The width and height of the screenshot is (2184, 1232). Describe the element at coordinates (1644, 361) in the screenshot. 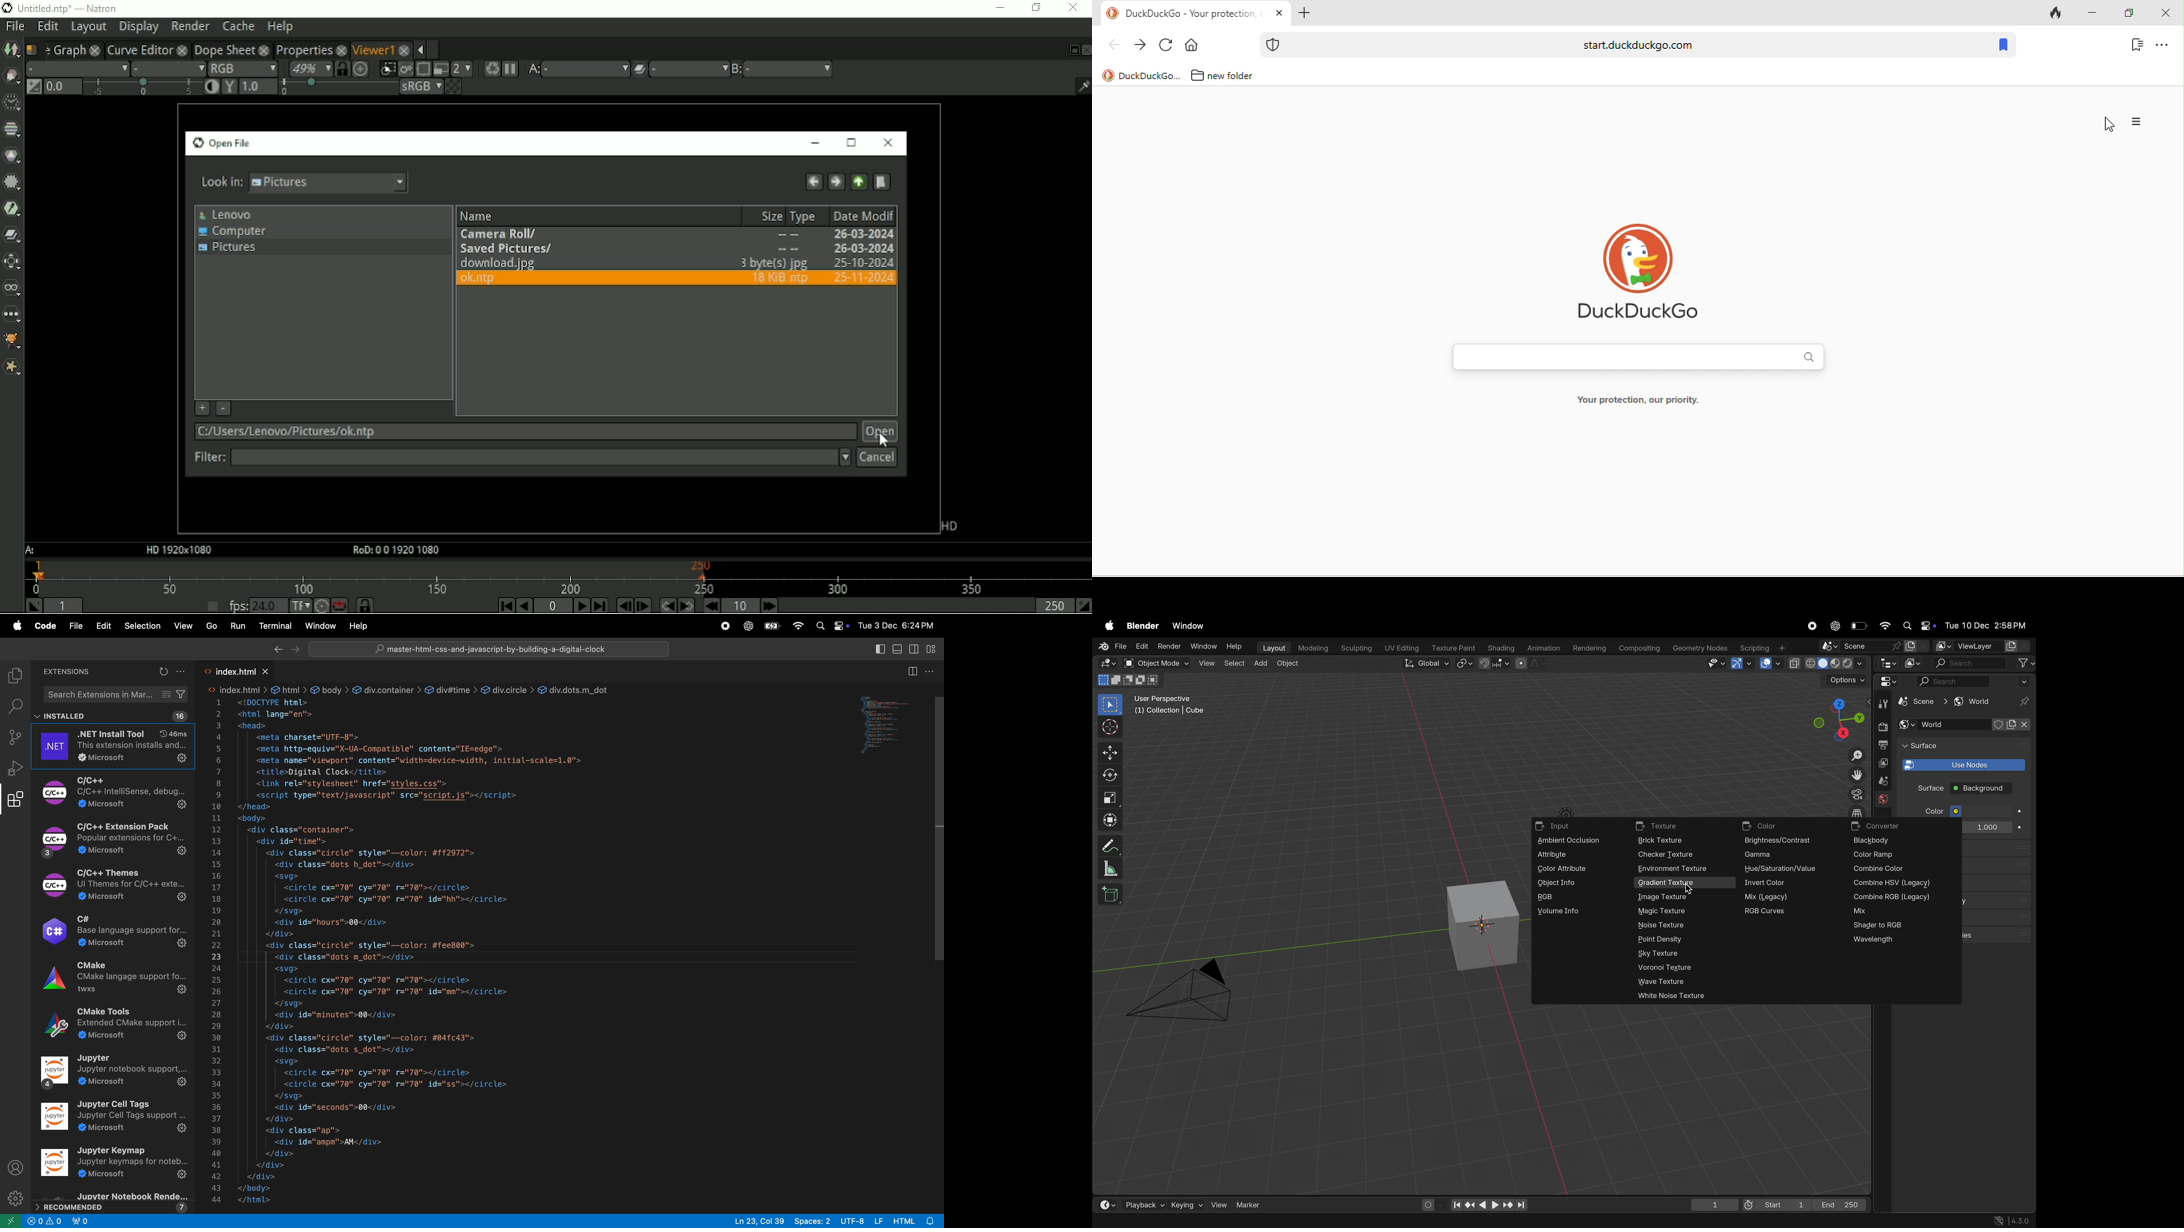

I see `search bar` at that location.